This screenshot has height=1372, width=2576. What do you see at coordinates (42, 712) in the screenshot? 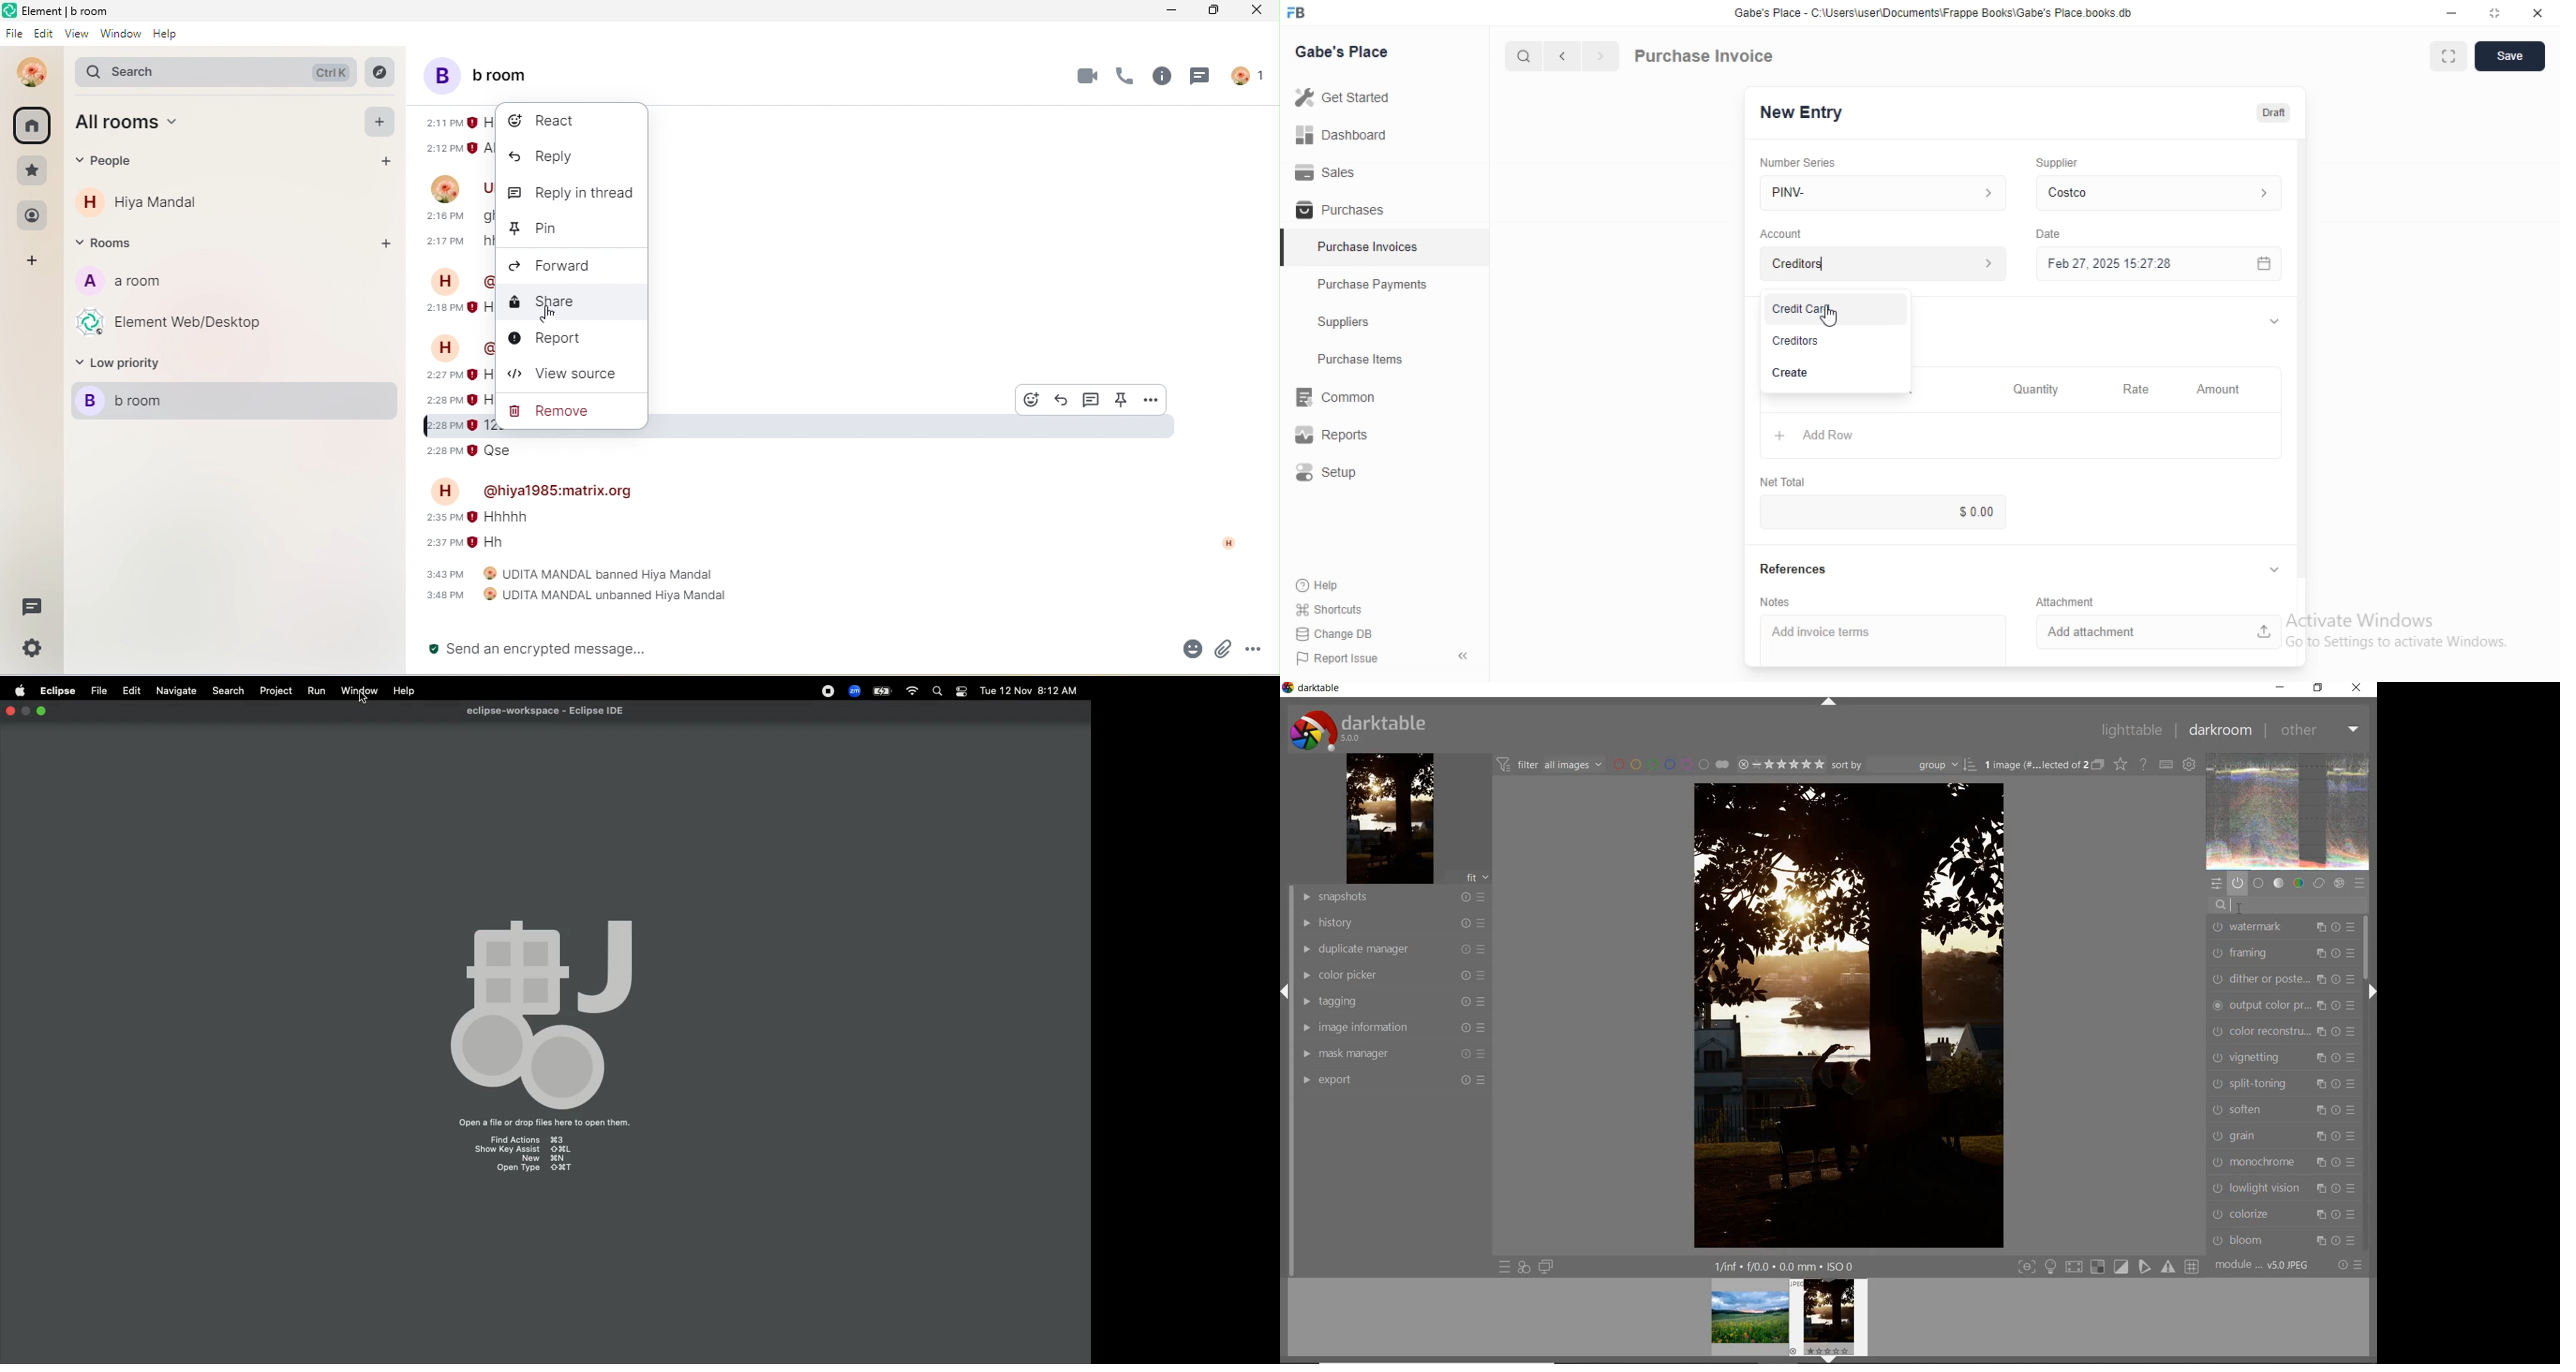
I see `Maximize` at bounding box center [42, 712].